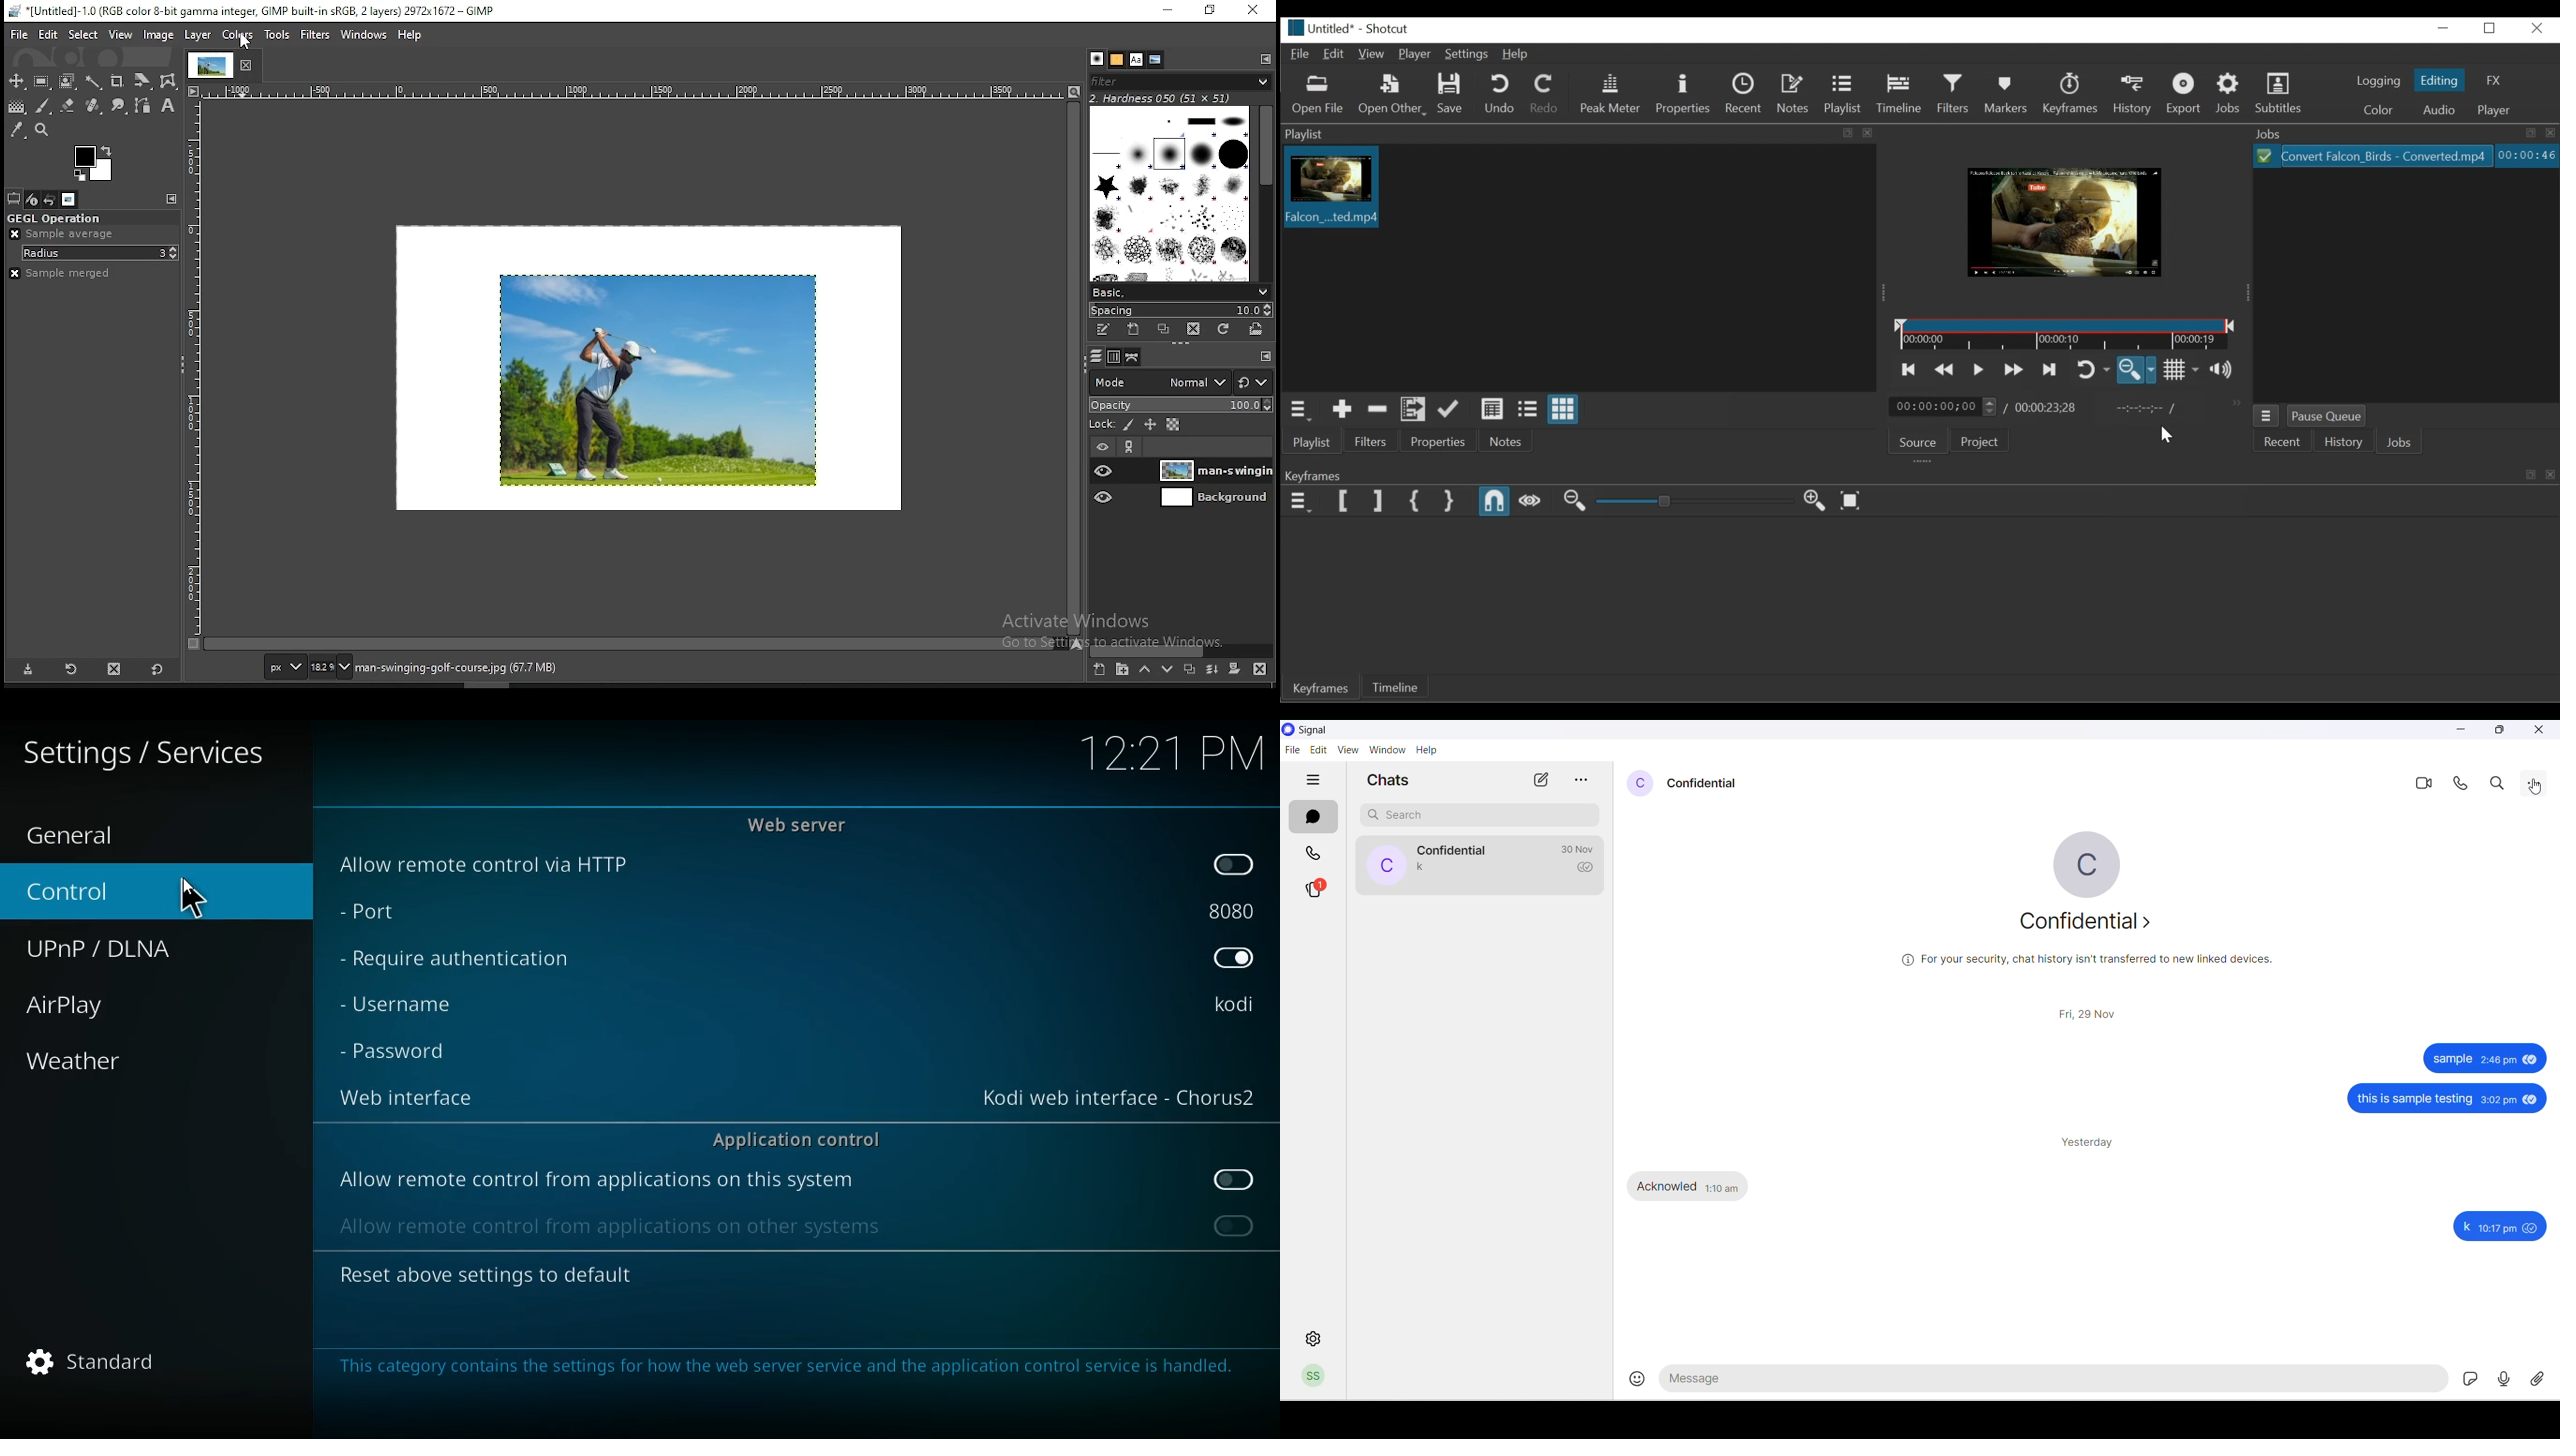 This screenshot has width=2576, height=1456. Describe the element at coordinates (2145, 405) in the screenshot. I see `in point` at that location.